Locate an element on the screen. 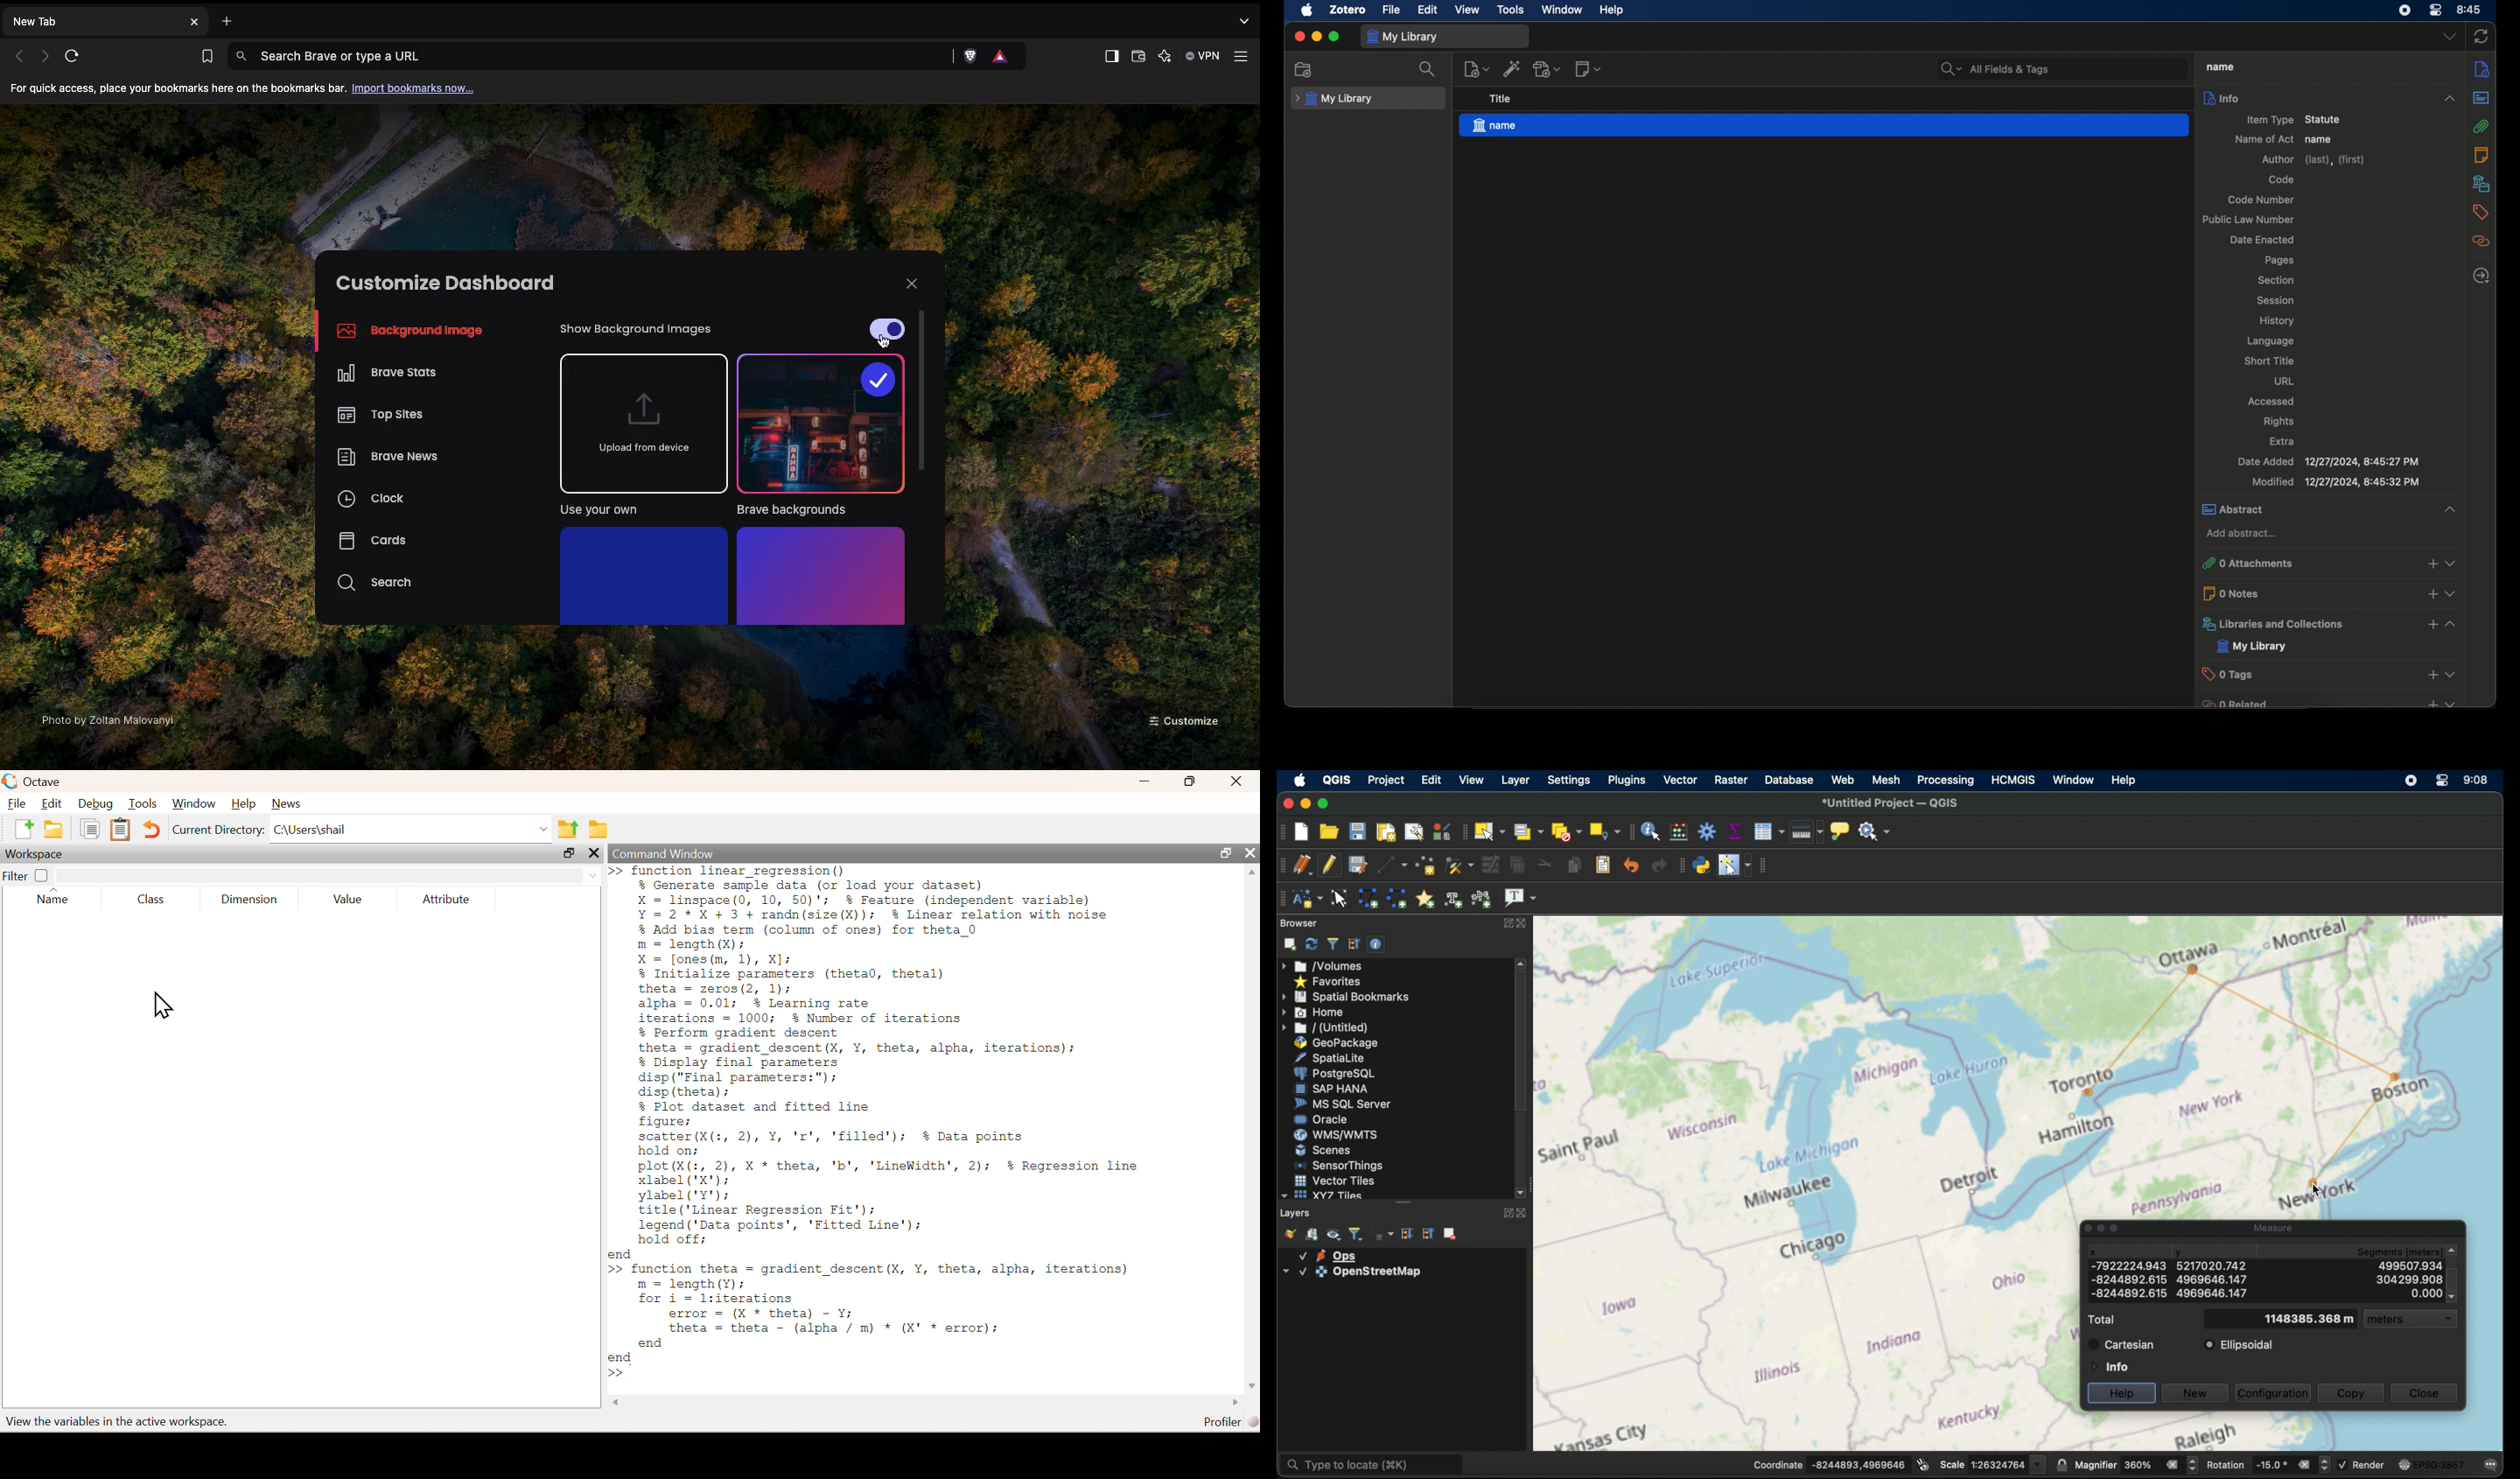  Next page is located at coordinates (47, 55).